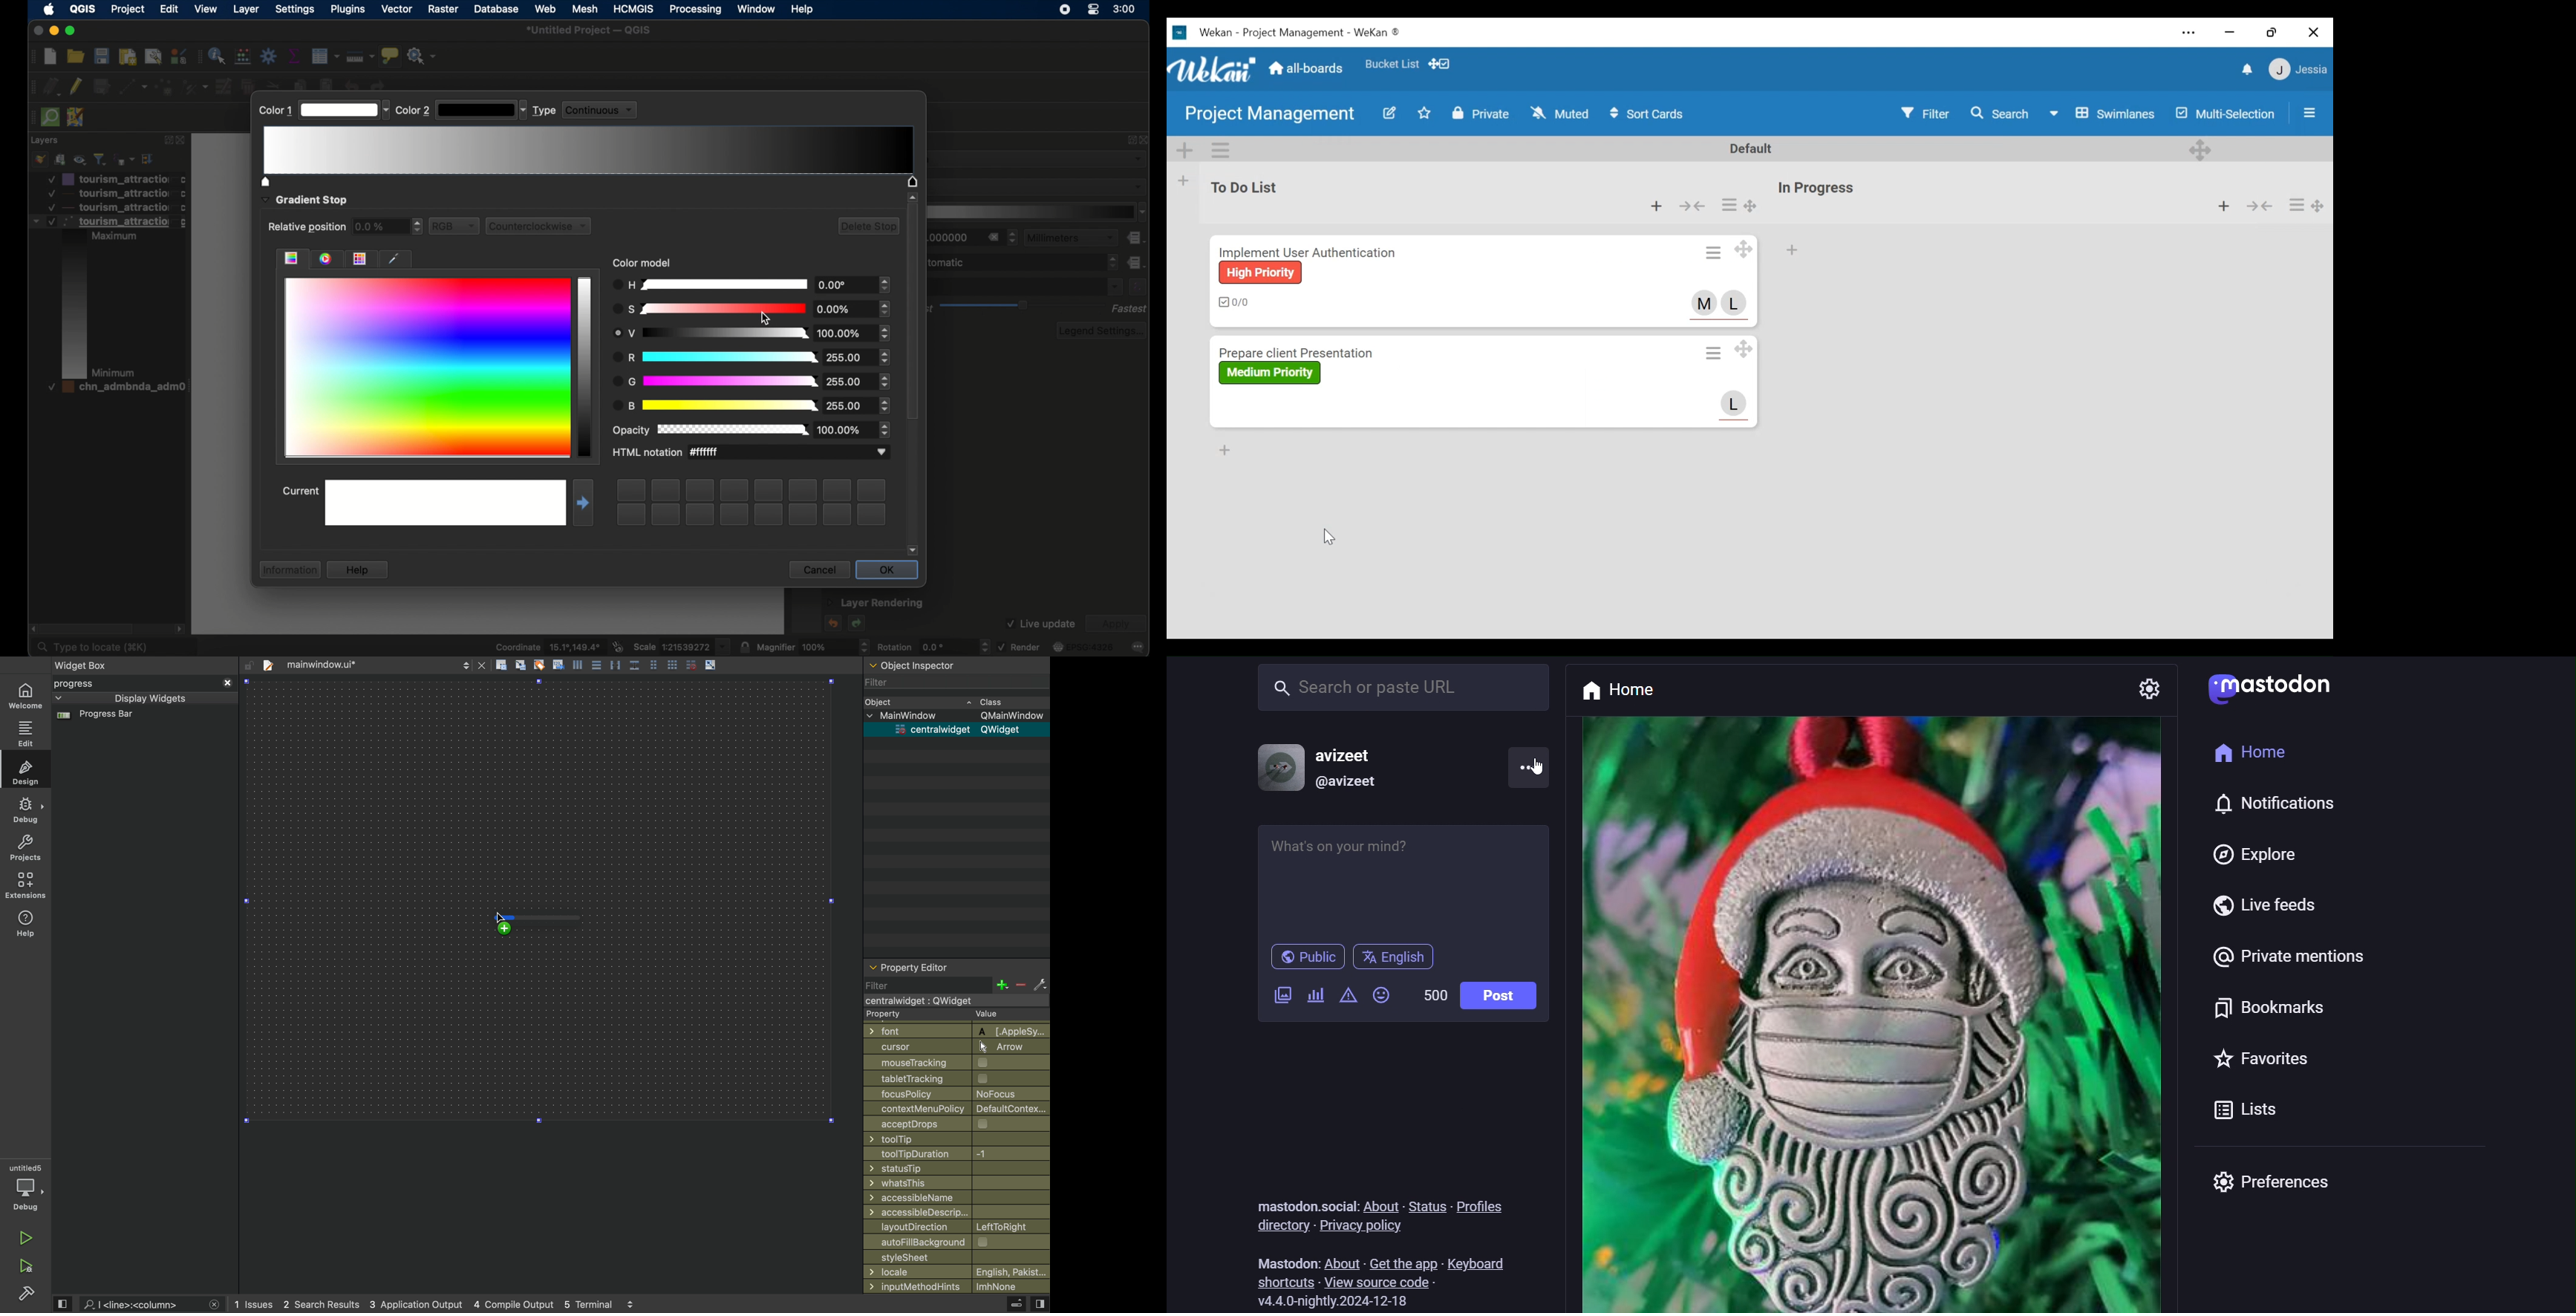 The width and height of the screenshot is (2576, 1316). I want to click on cursor, so click(506, 921).